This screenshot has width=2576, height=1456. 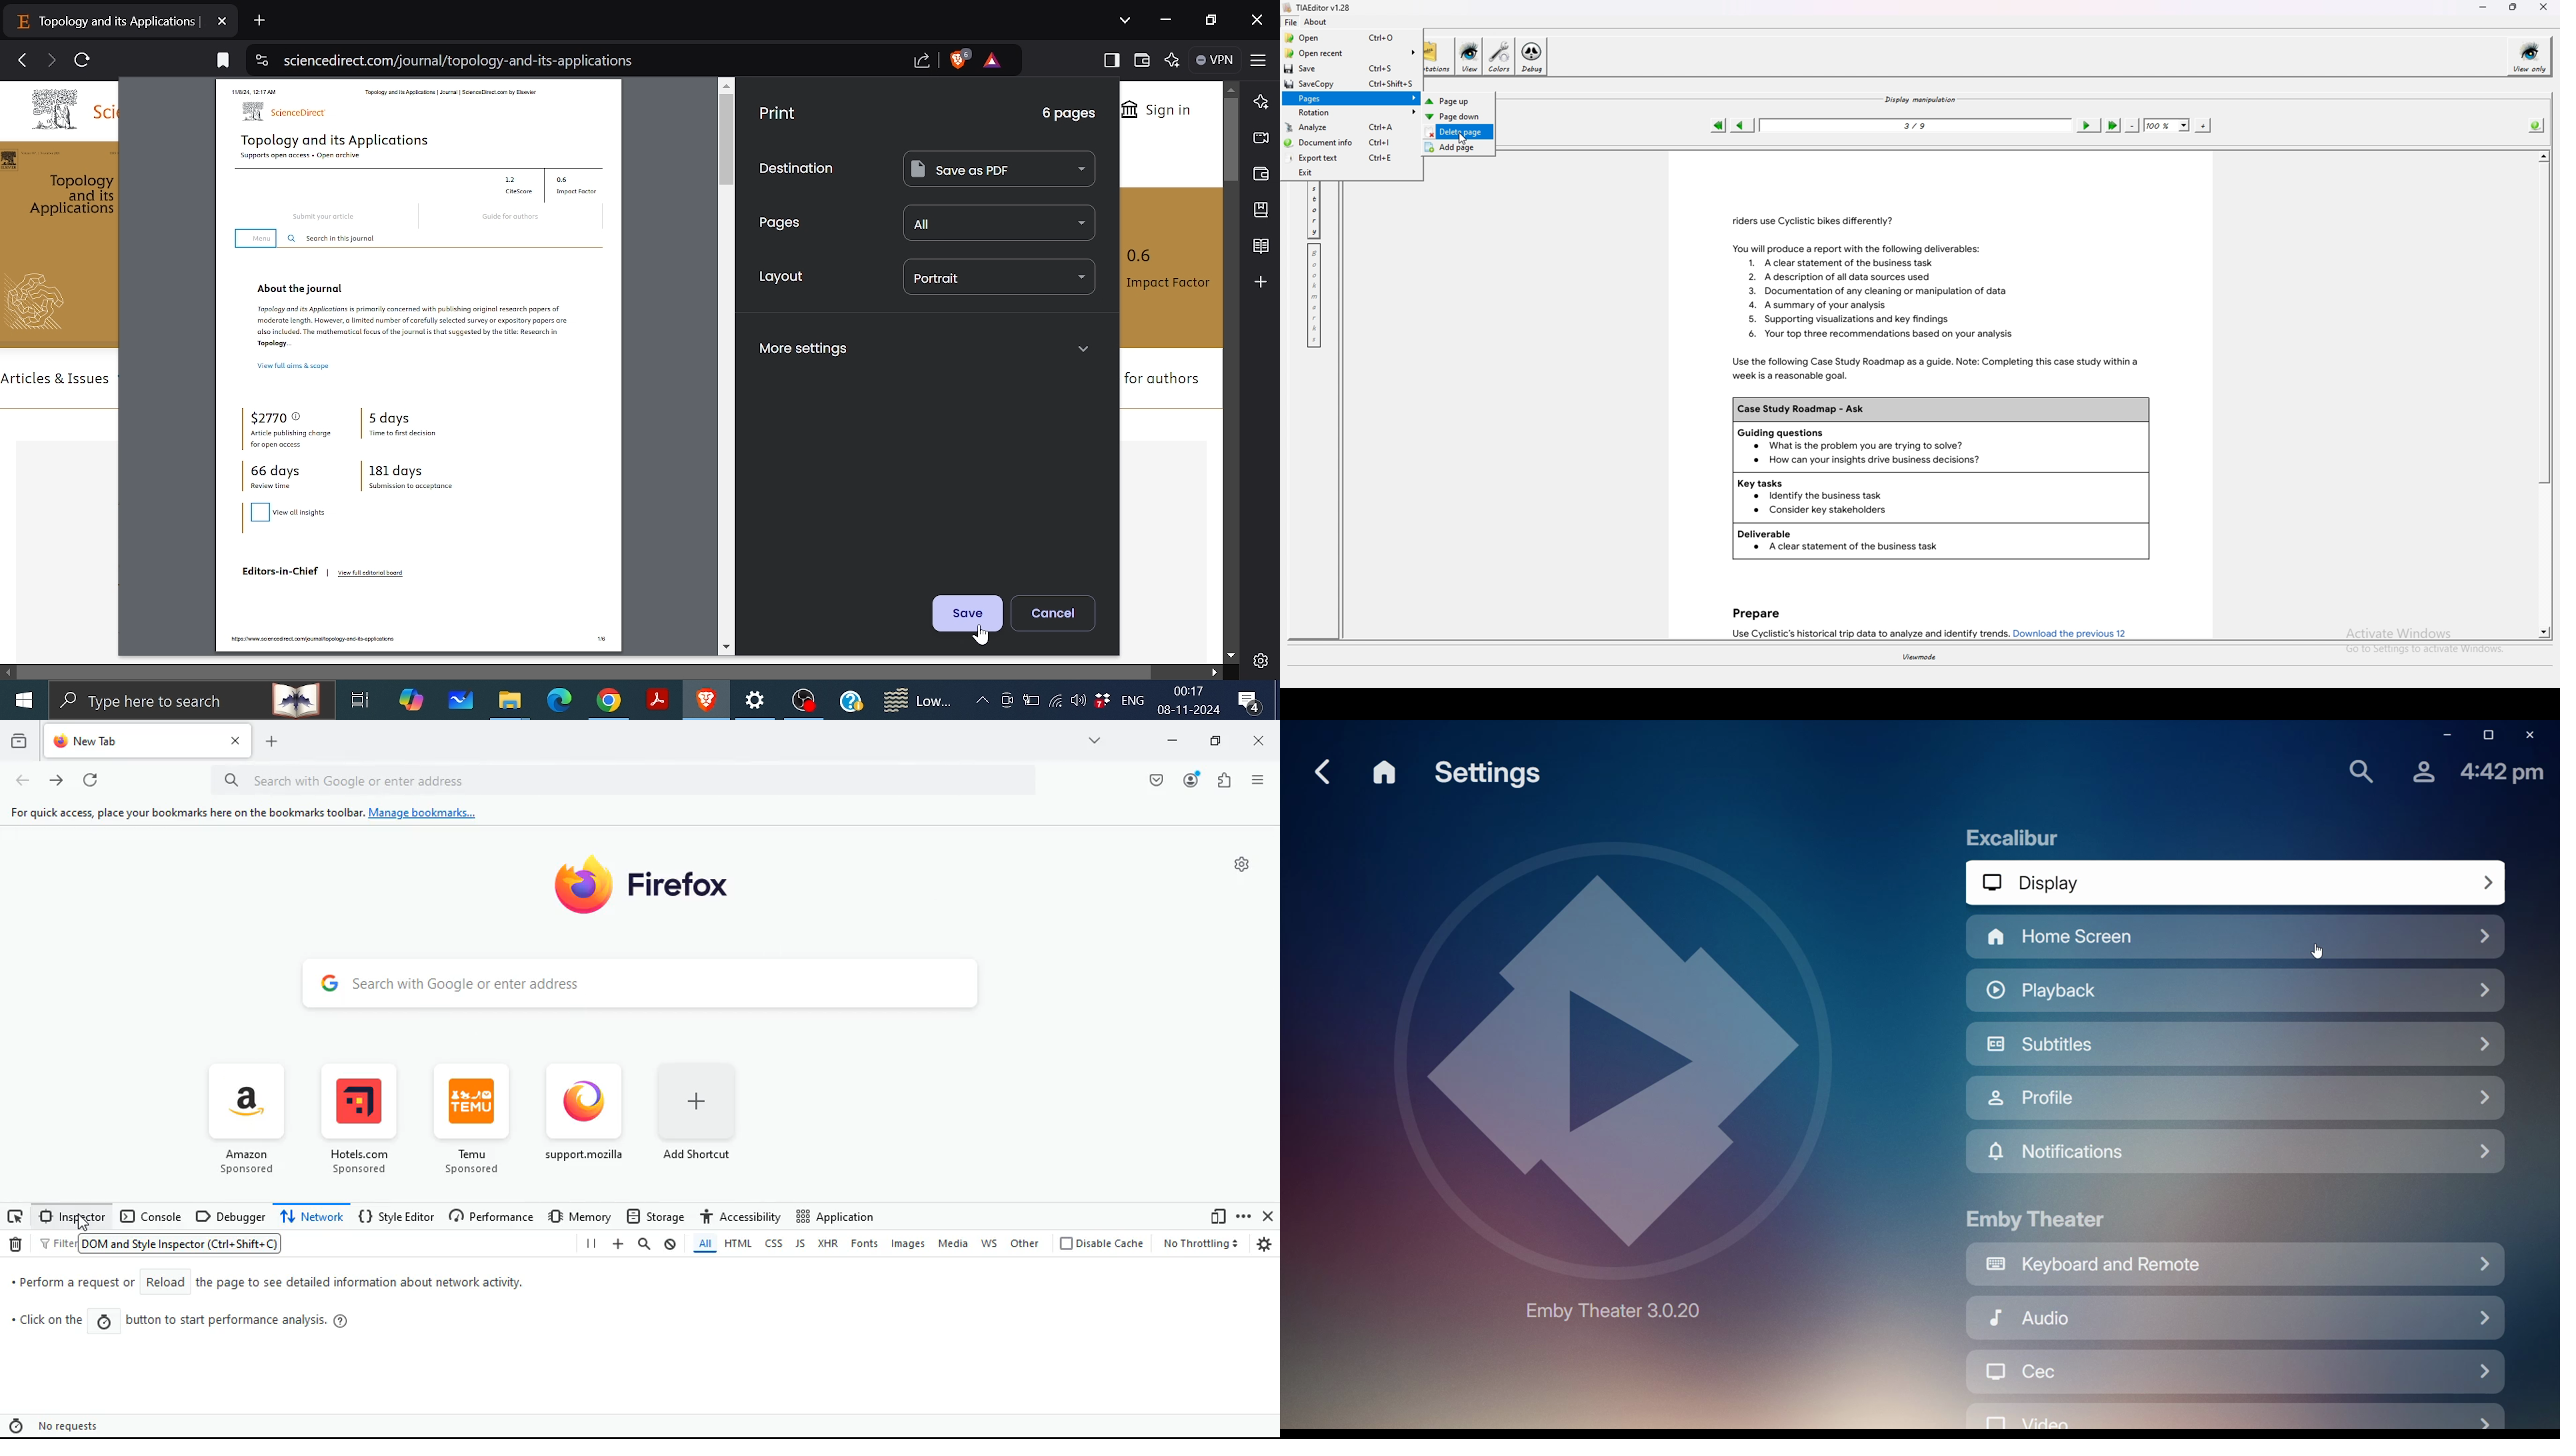 I want to click on Minimize, so click(x=2442, y=737).